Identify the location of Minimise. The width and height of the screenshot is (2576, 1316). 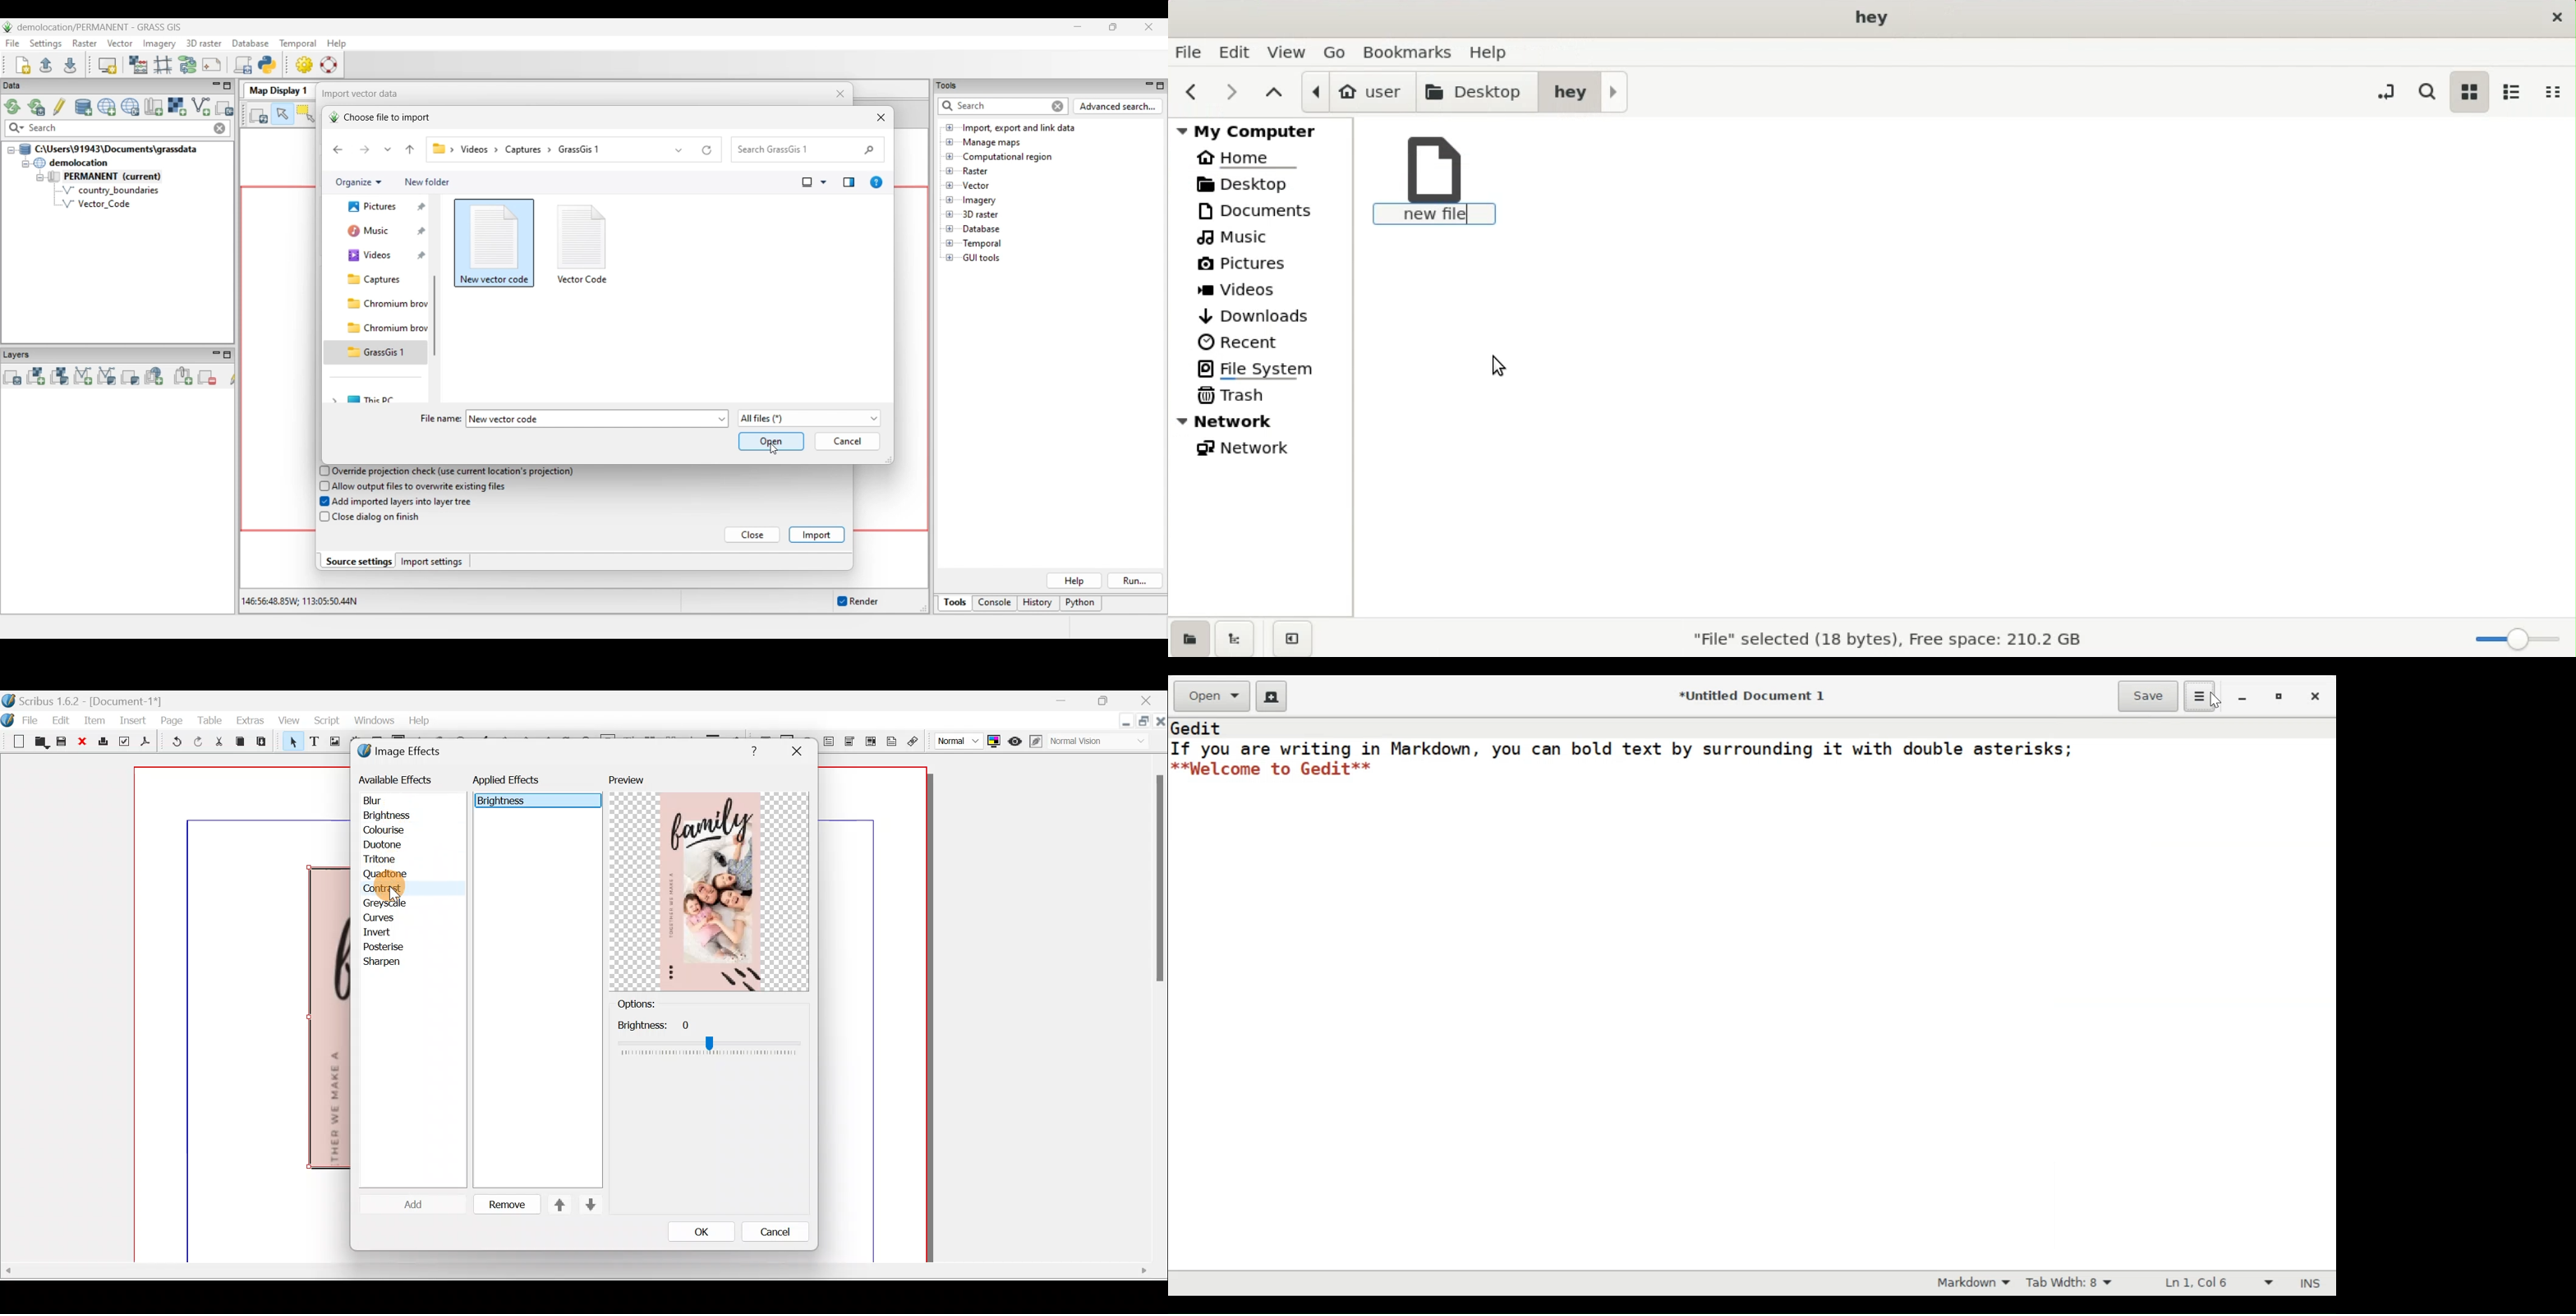
(1067, 701).